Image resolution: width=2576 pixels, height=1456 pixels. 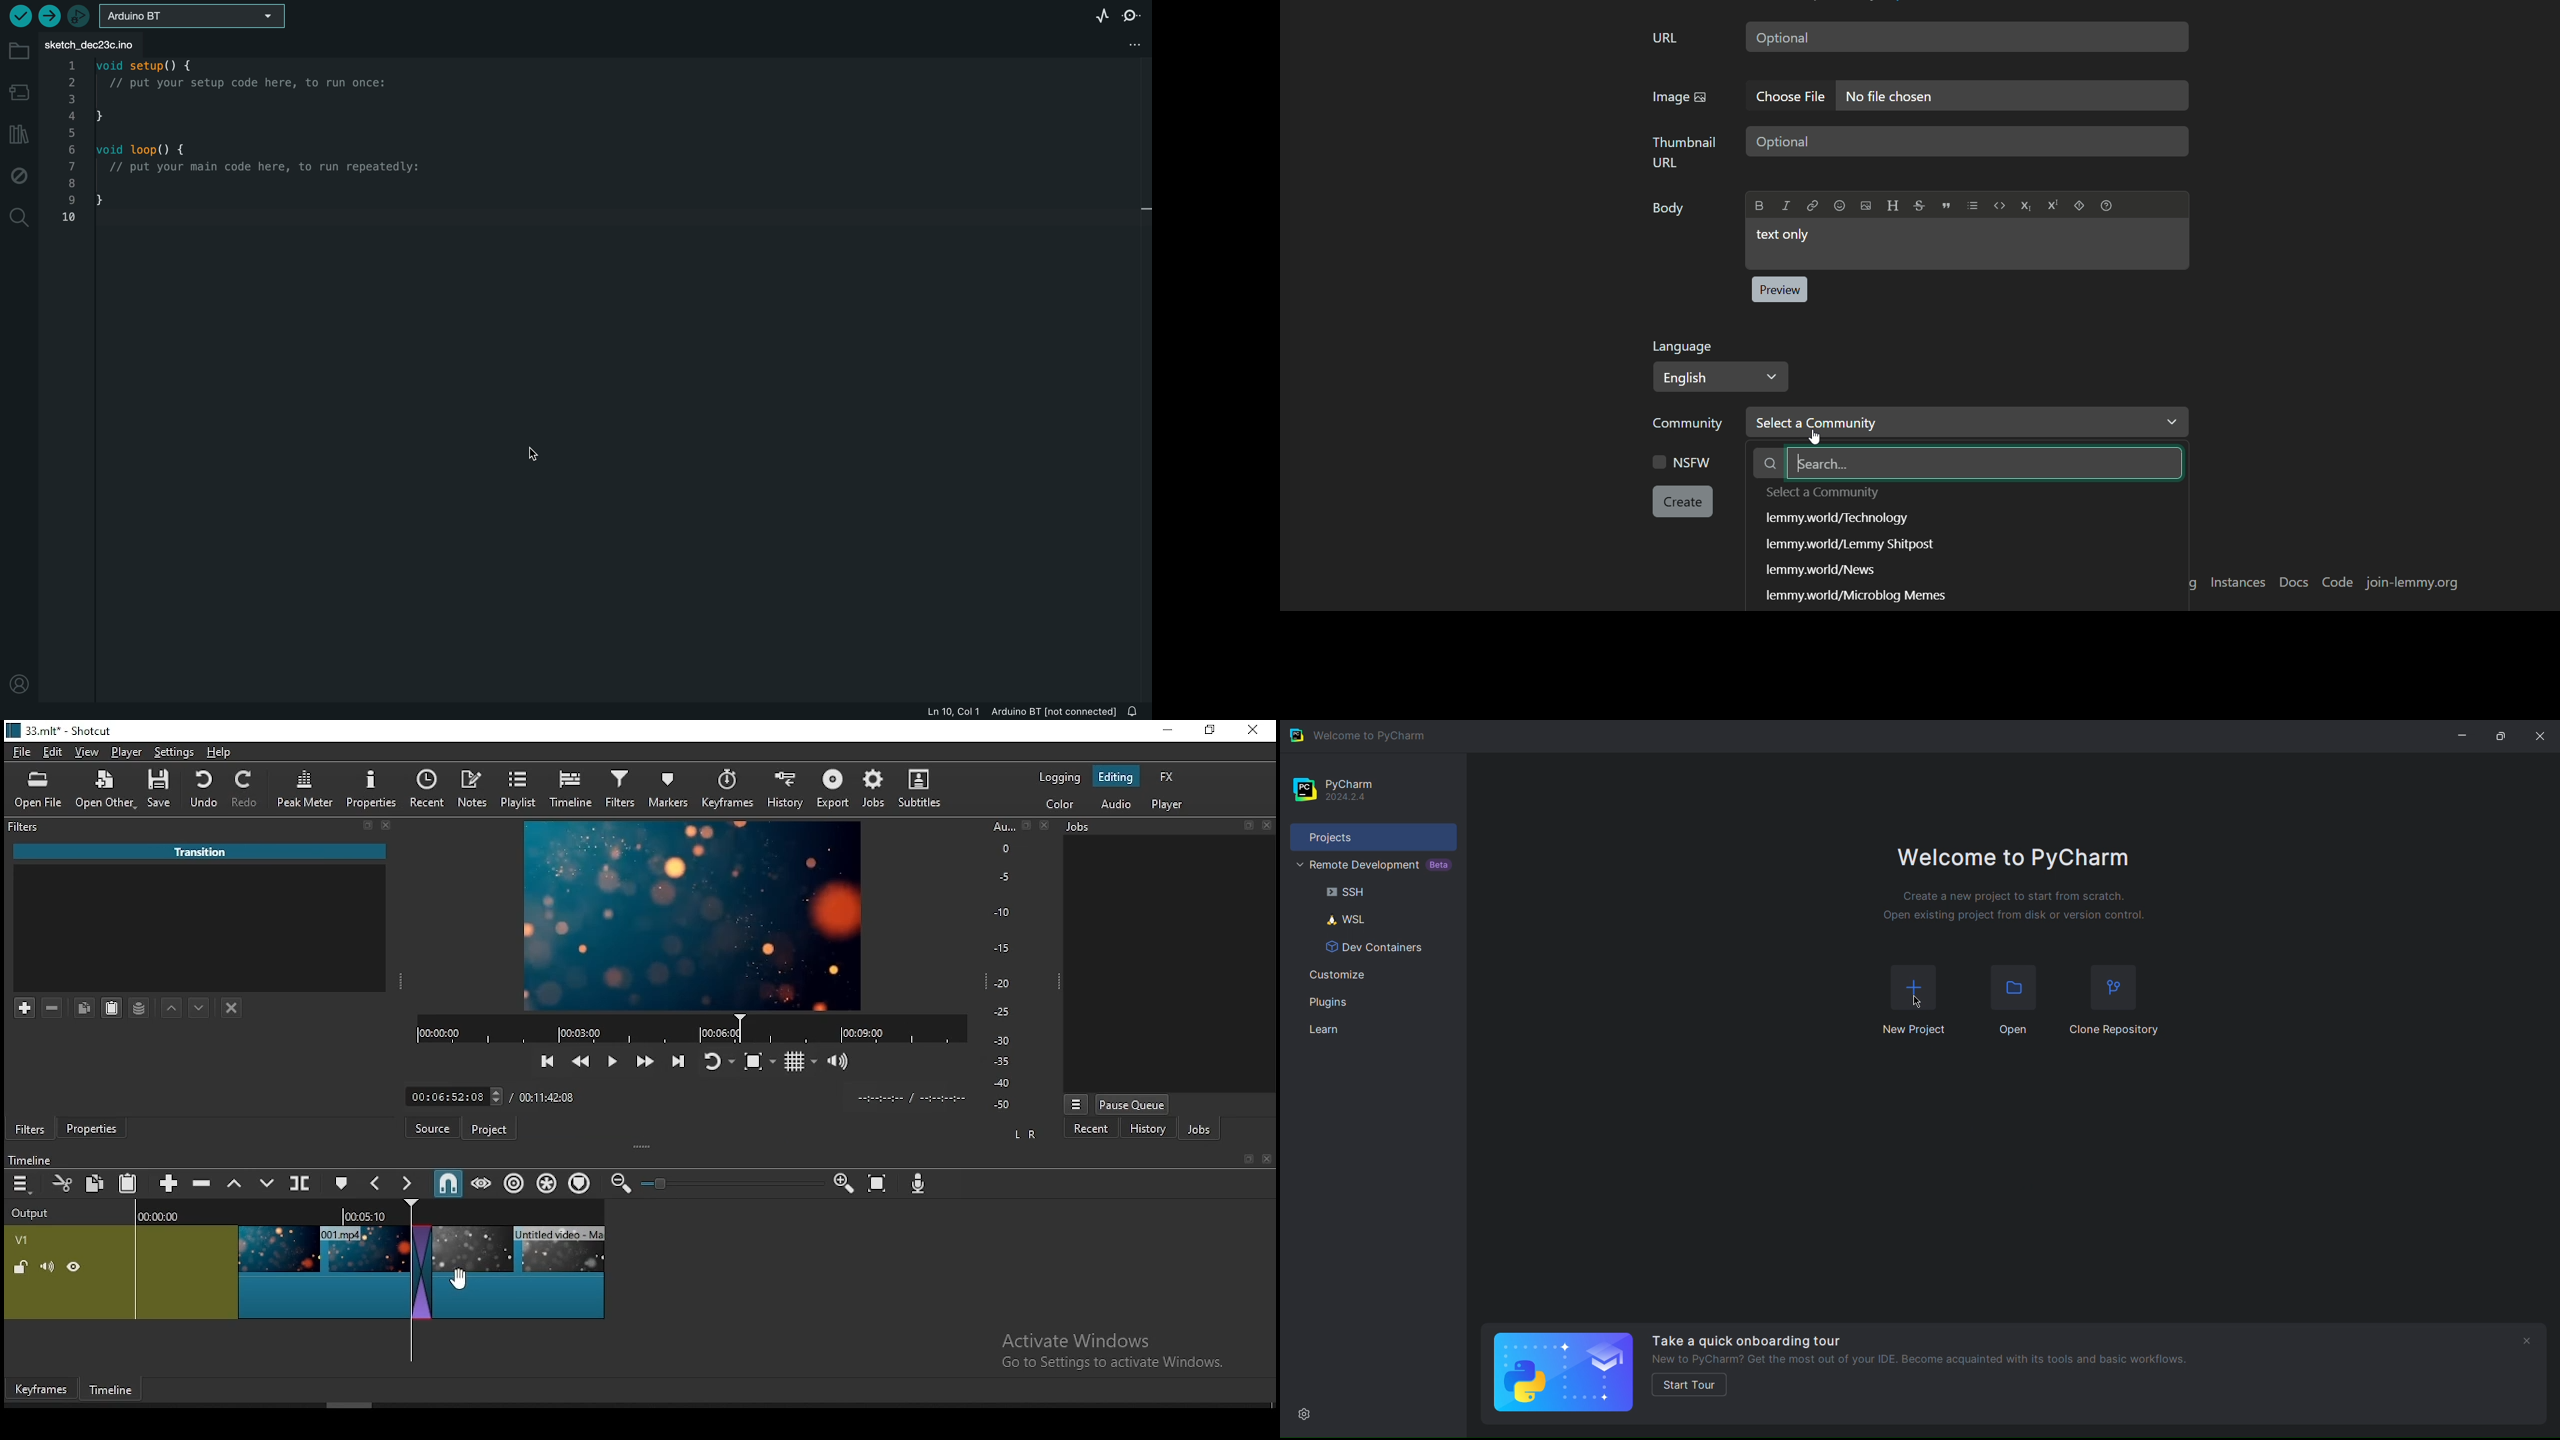 I want to click on L R, so click(x=1023, y=1133).